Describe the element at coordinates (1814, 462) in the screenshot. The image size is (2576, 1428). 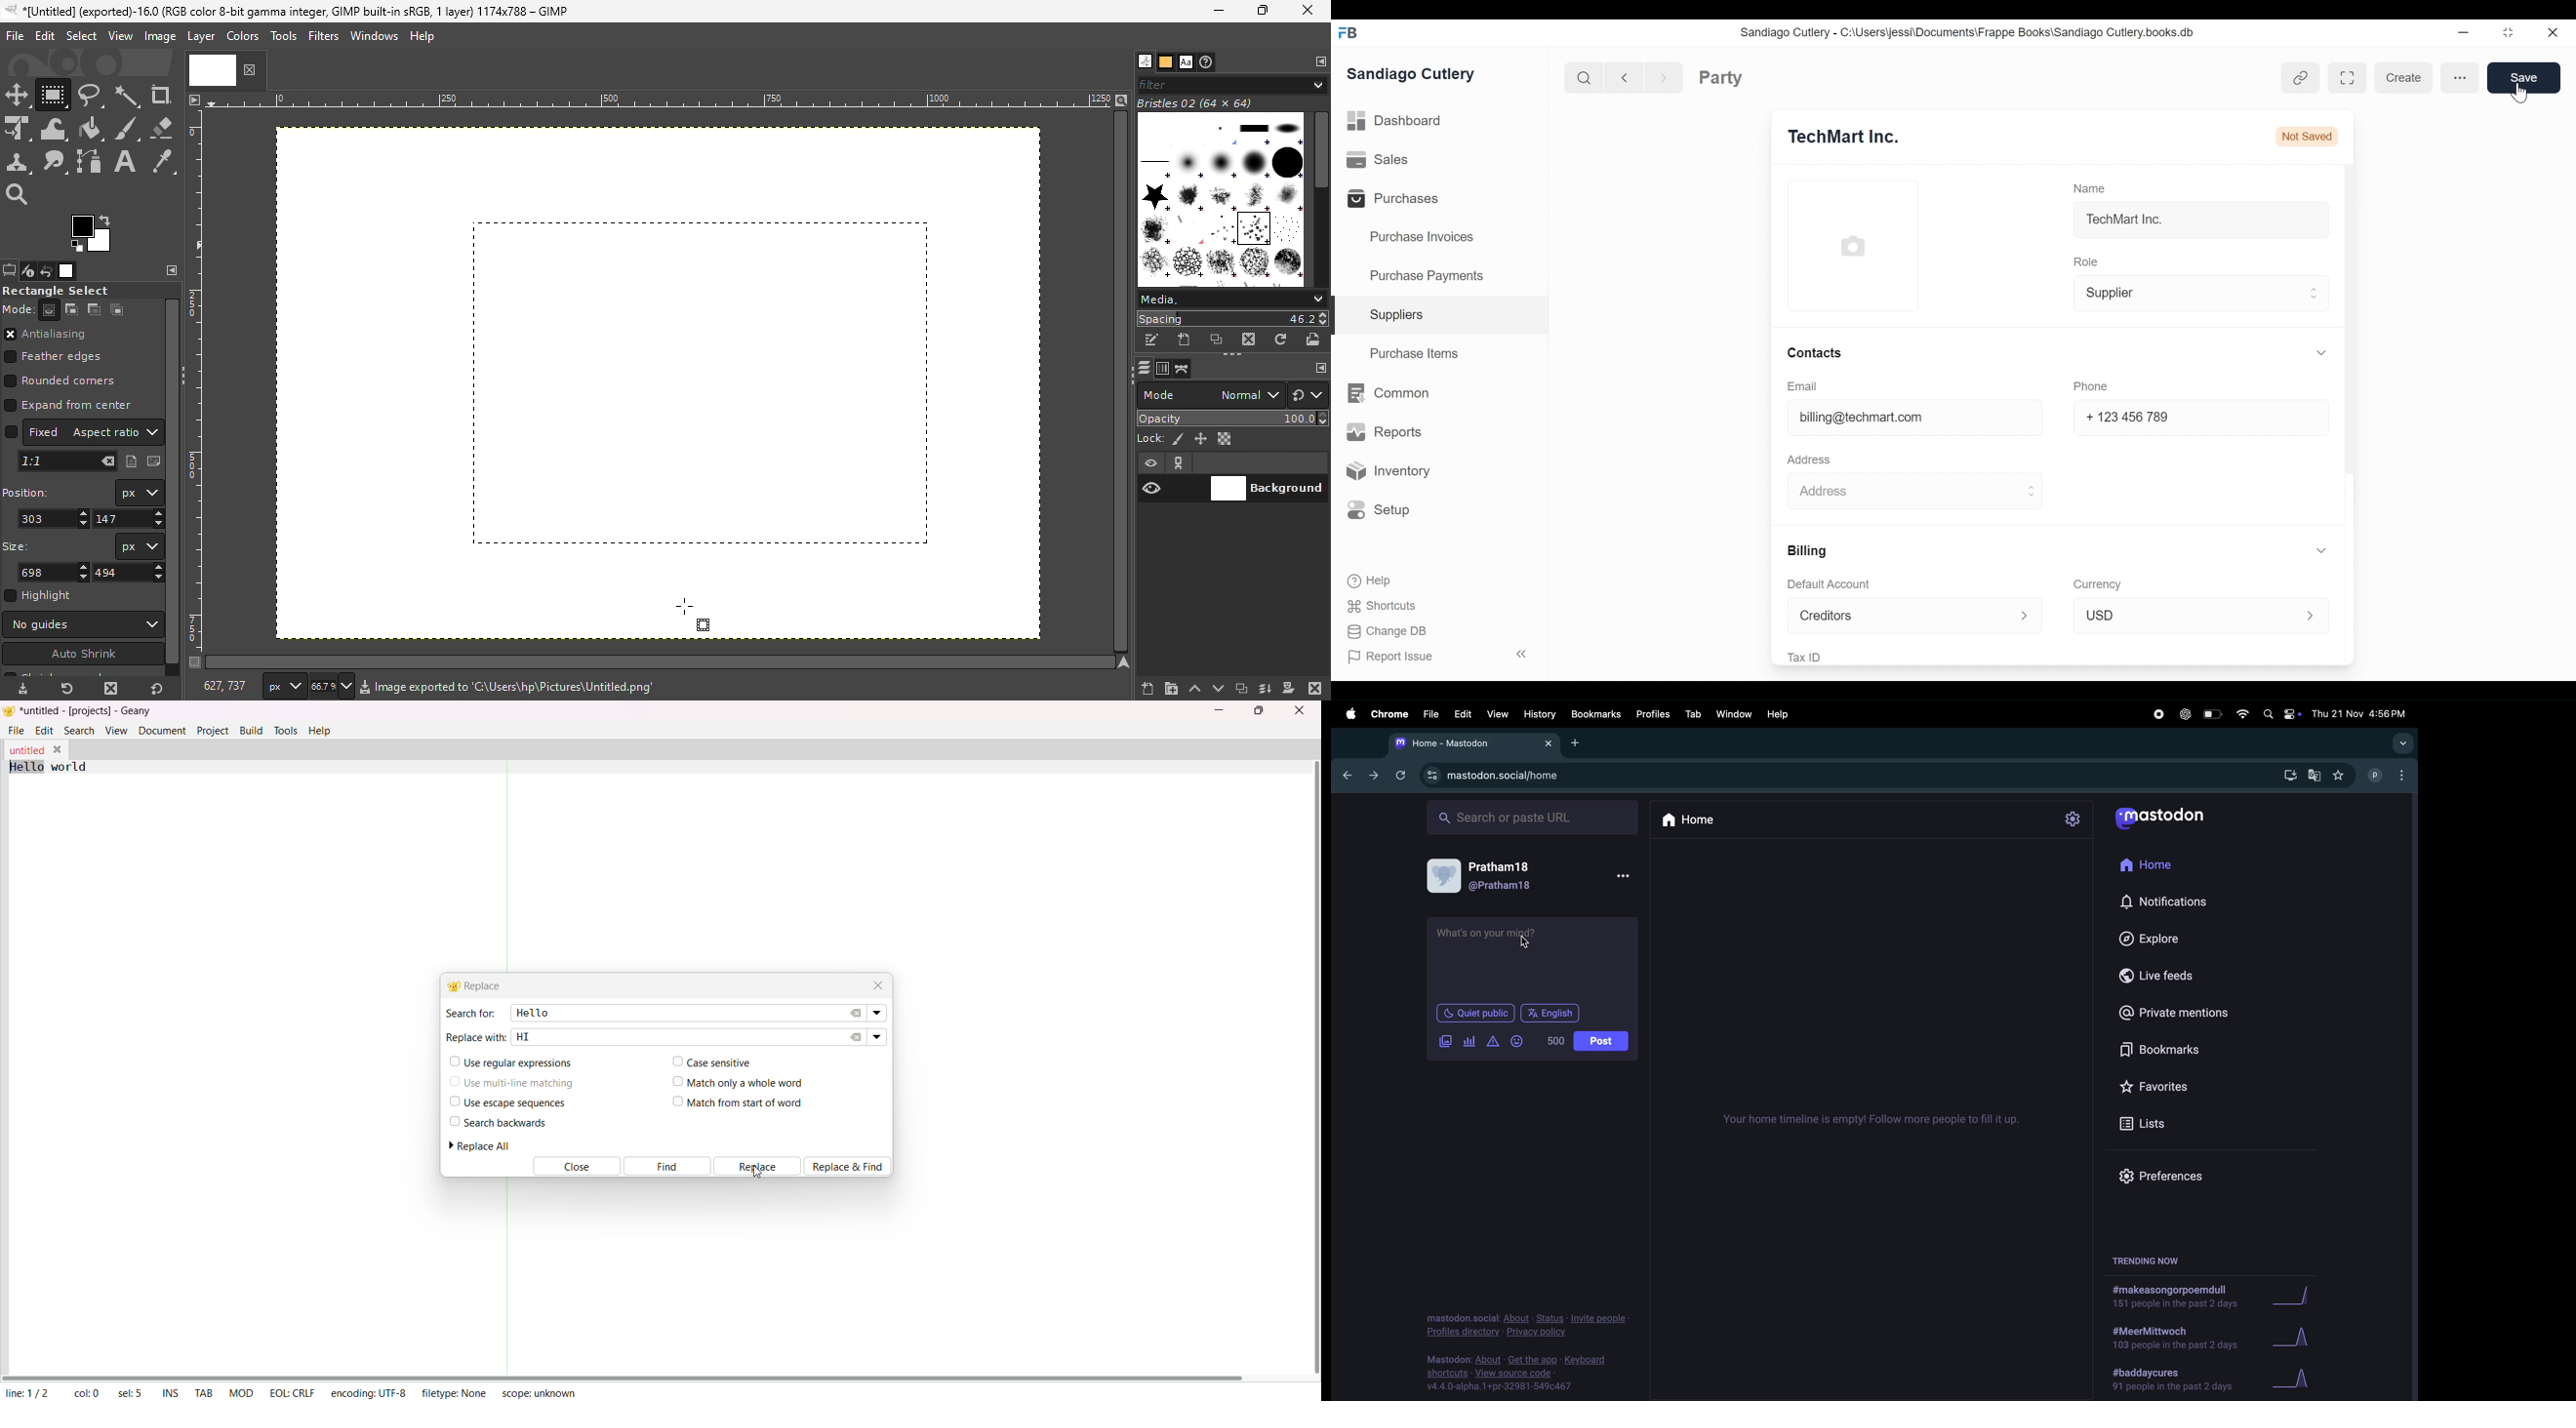
I see `Address` at that location.